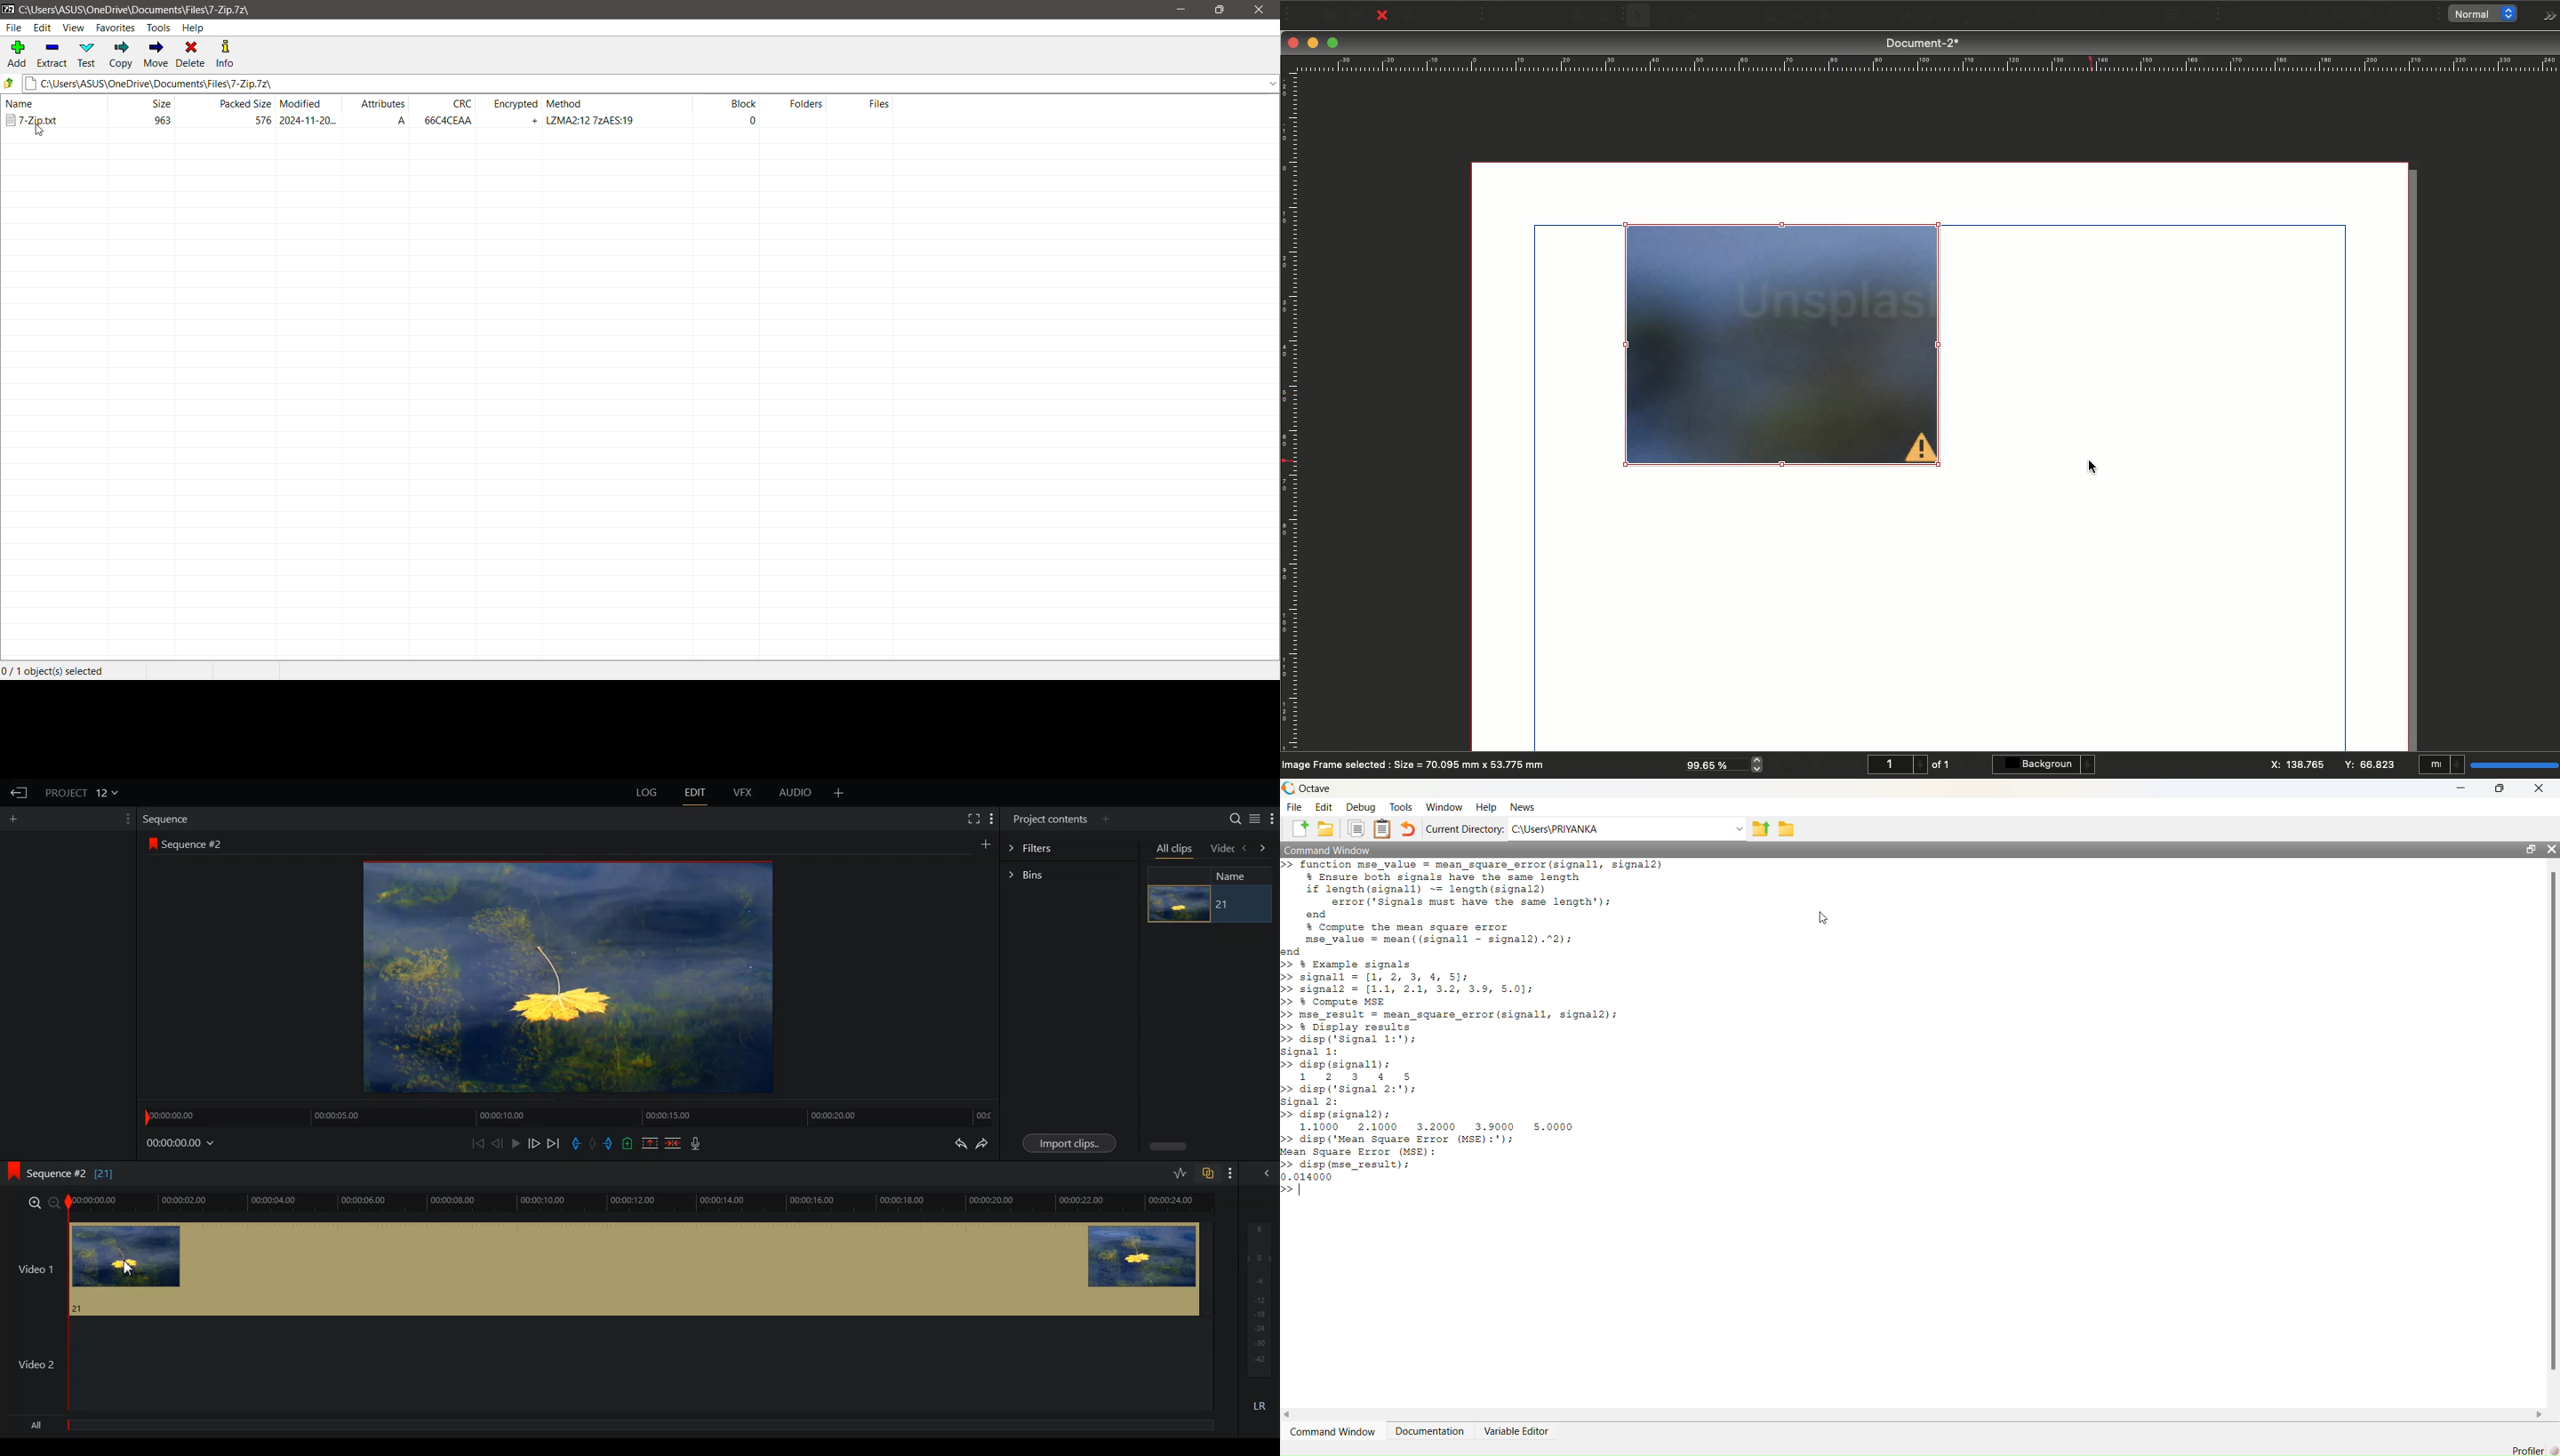 The width and height of the screenshot is (2576, 1456). Describe the element at coordinates (1382, 16) in the screenshot. I see `Close` at that location.